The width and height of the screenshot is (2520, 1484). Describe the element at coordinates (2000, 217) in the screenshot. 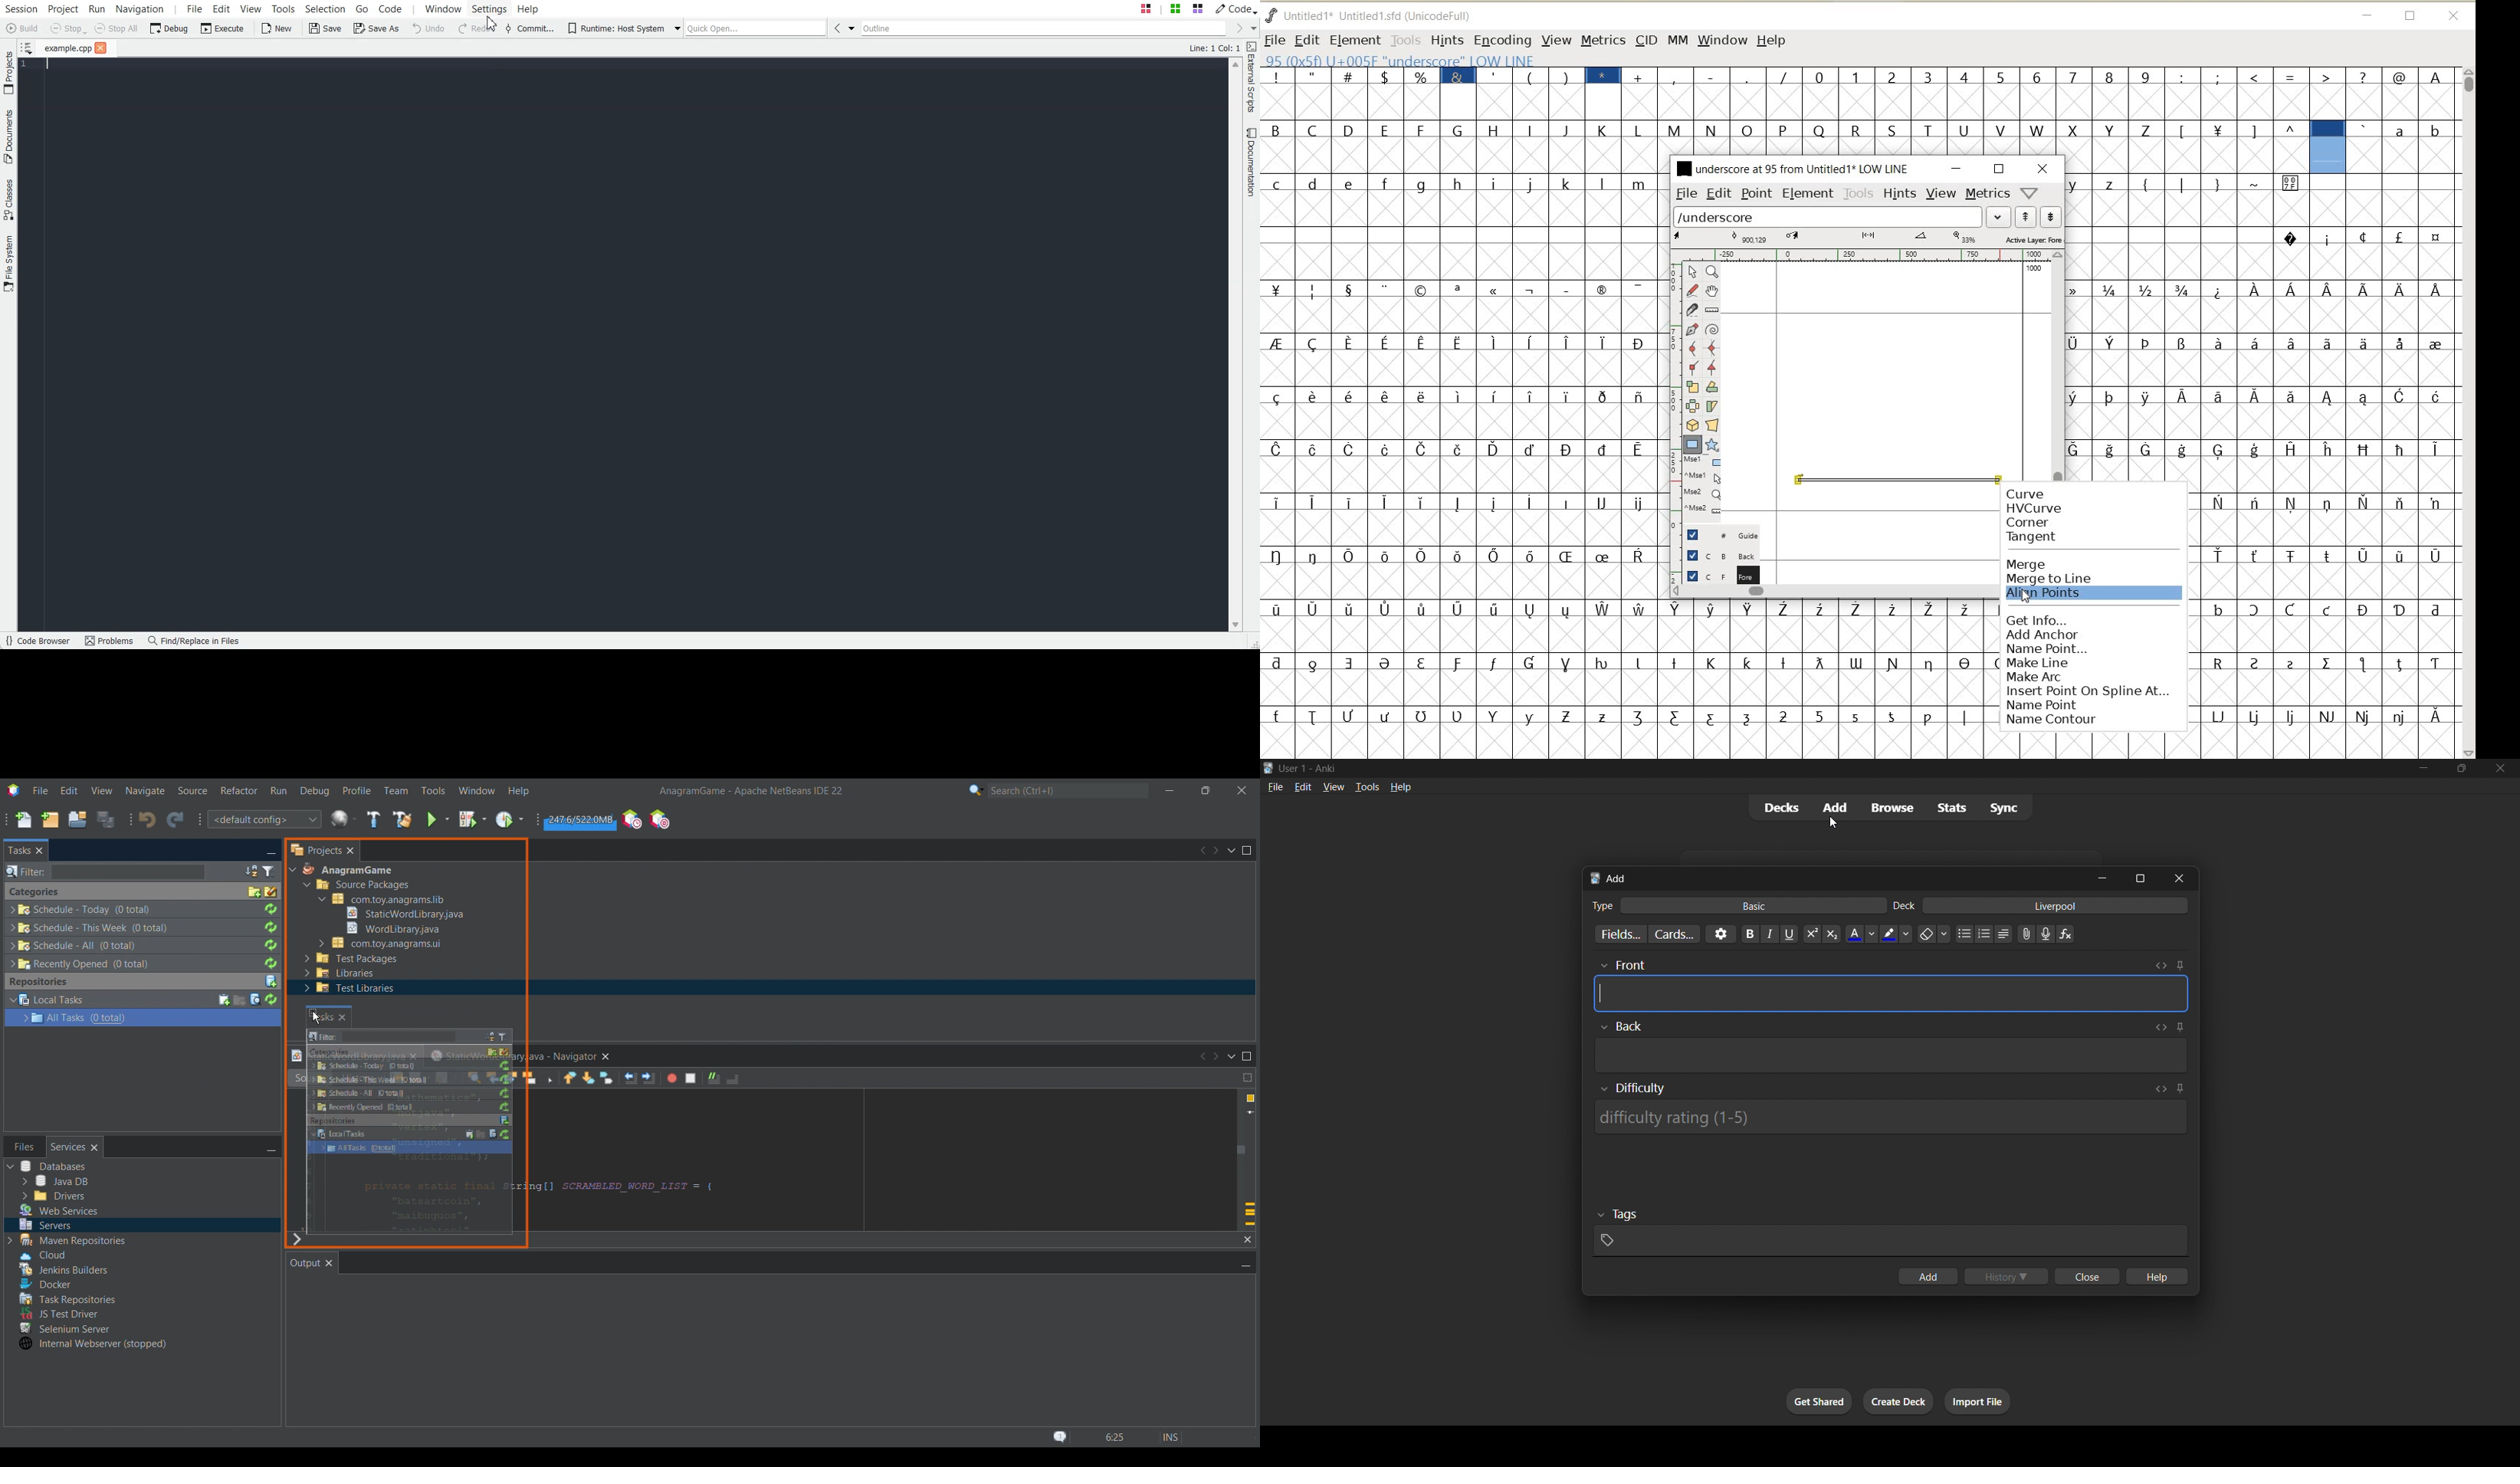

I see `EXPAND` at that location.